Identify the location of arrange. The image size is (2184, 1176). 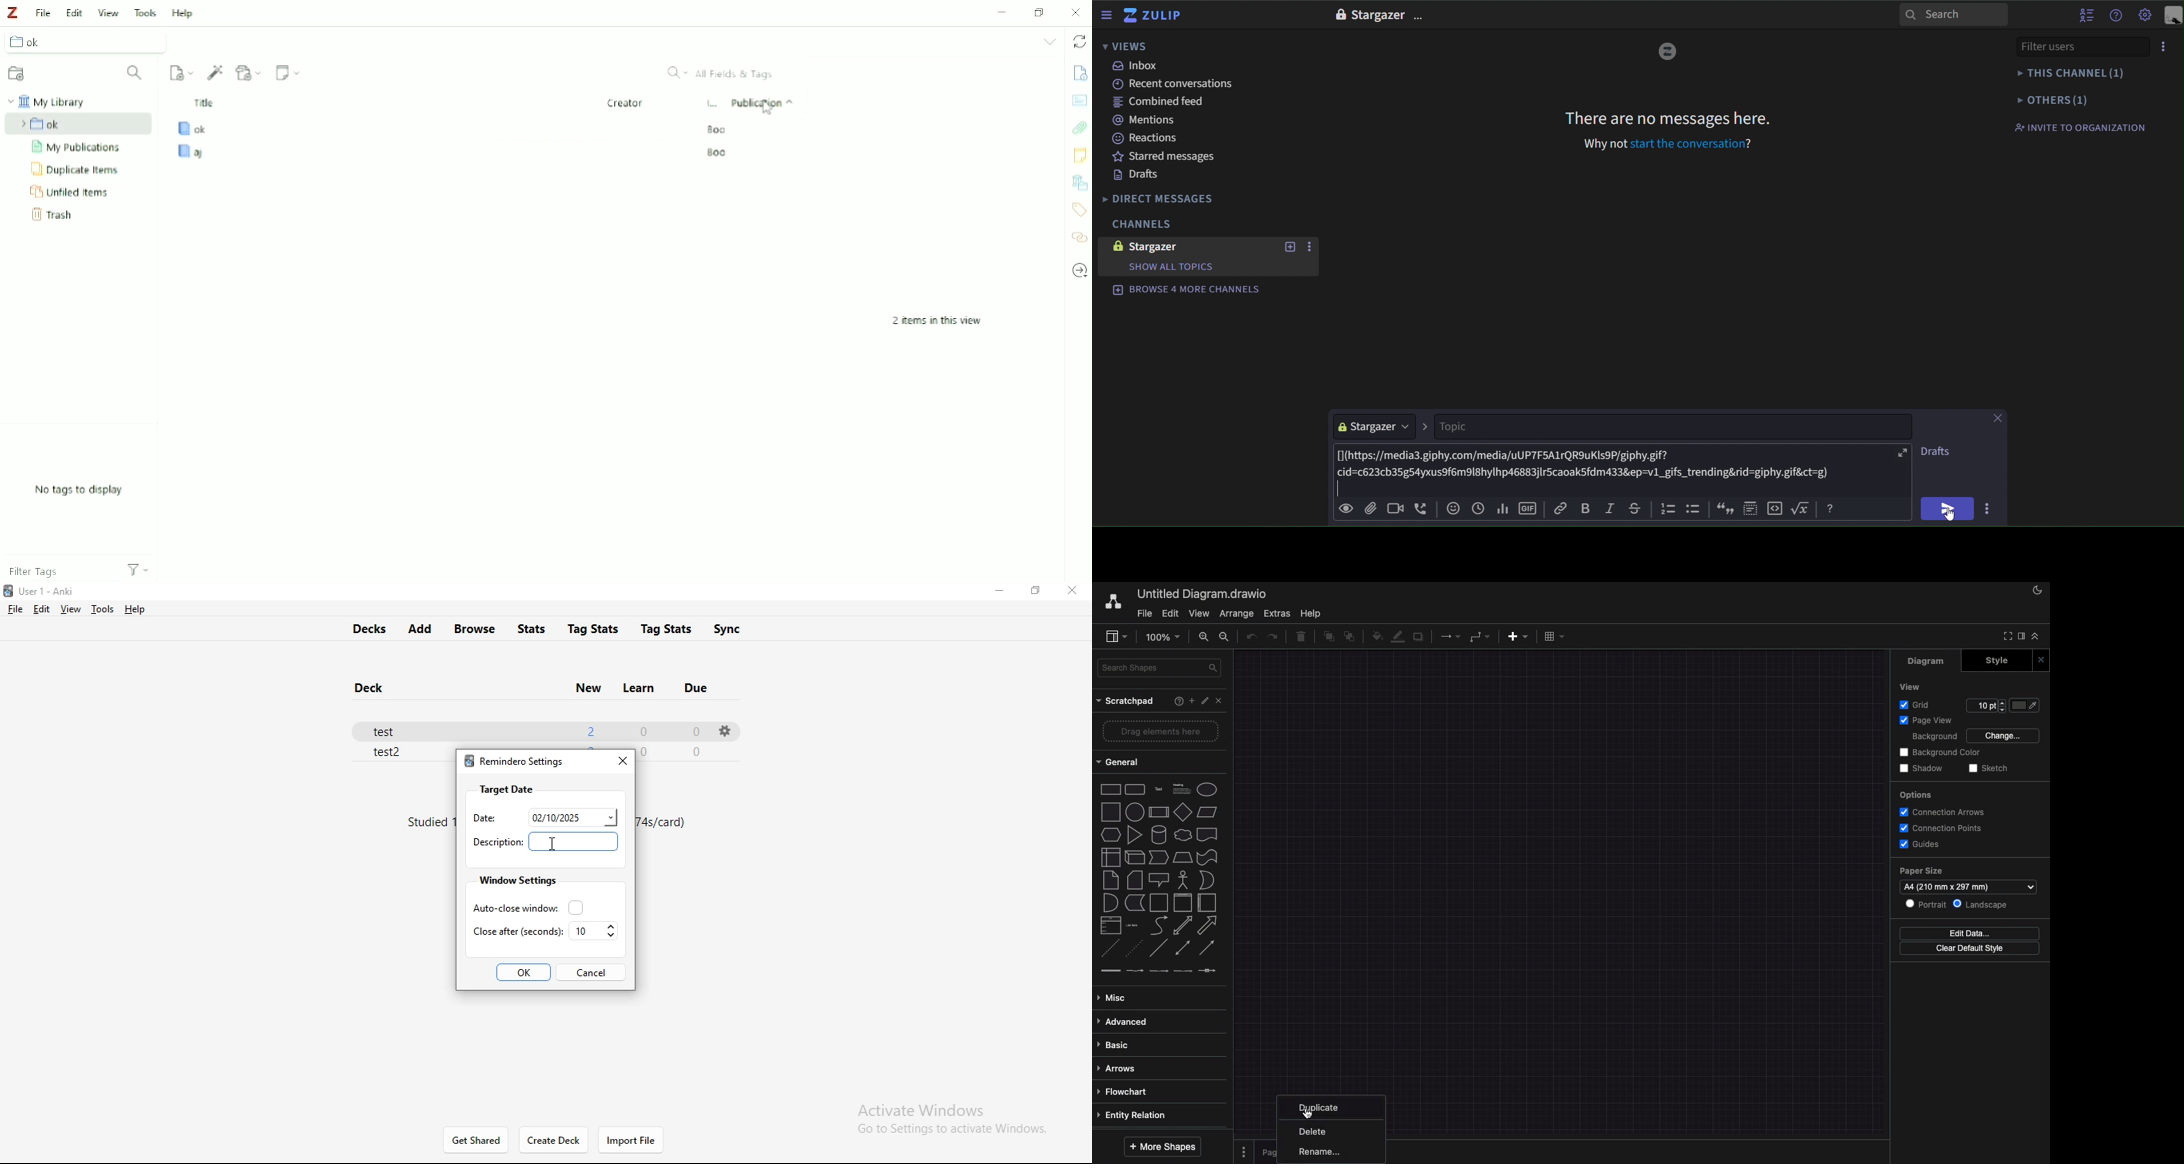
(1237, 613).